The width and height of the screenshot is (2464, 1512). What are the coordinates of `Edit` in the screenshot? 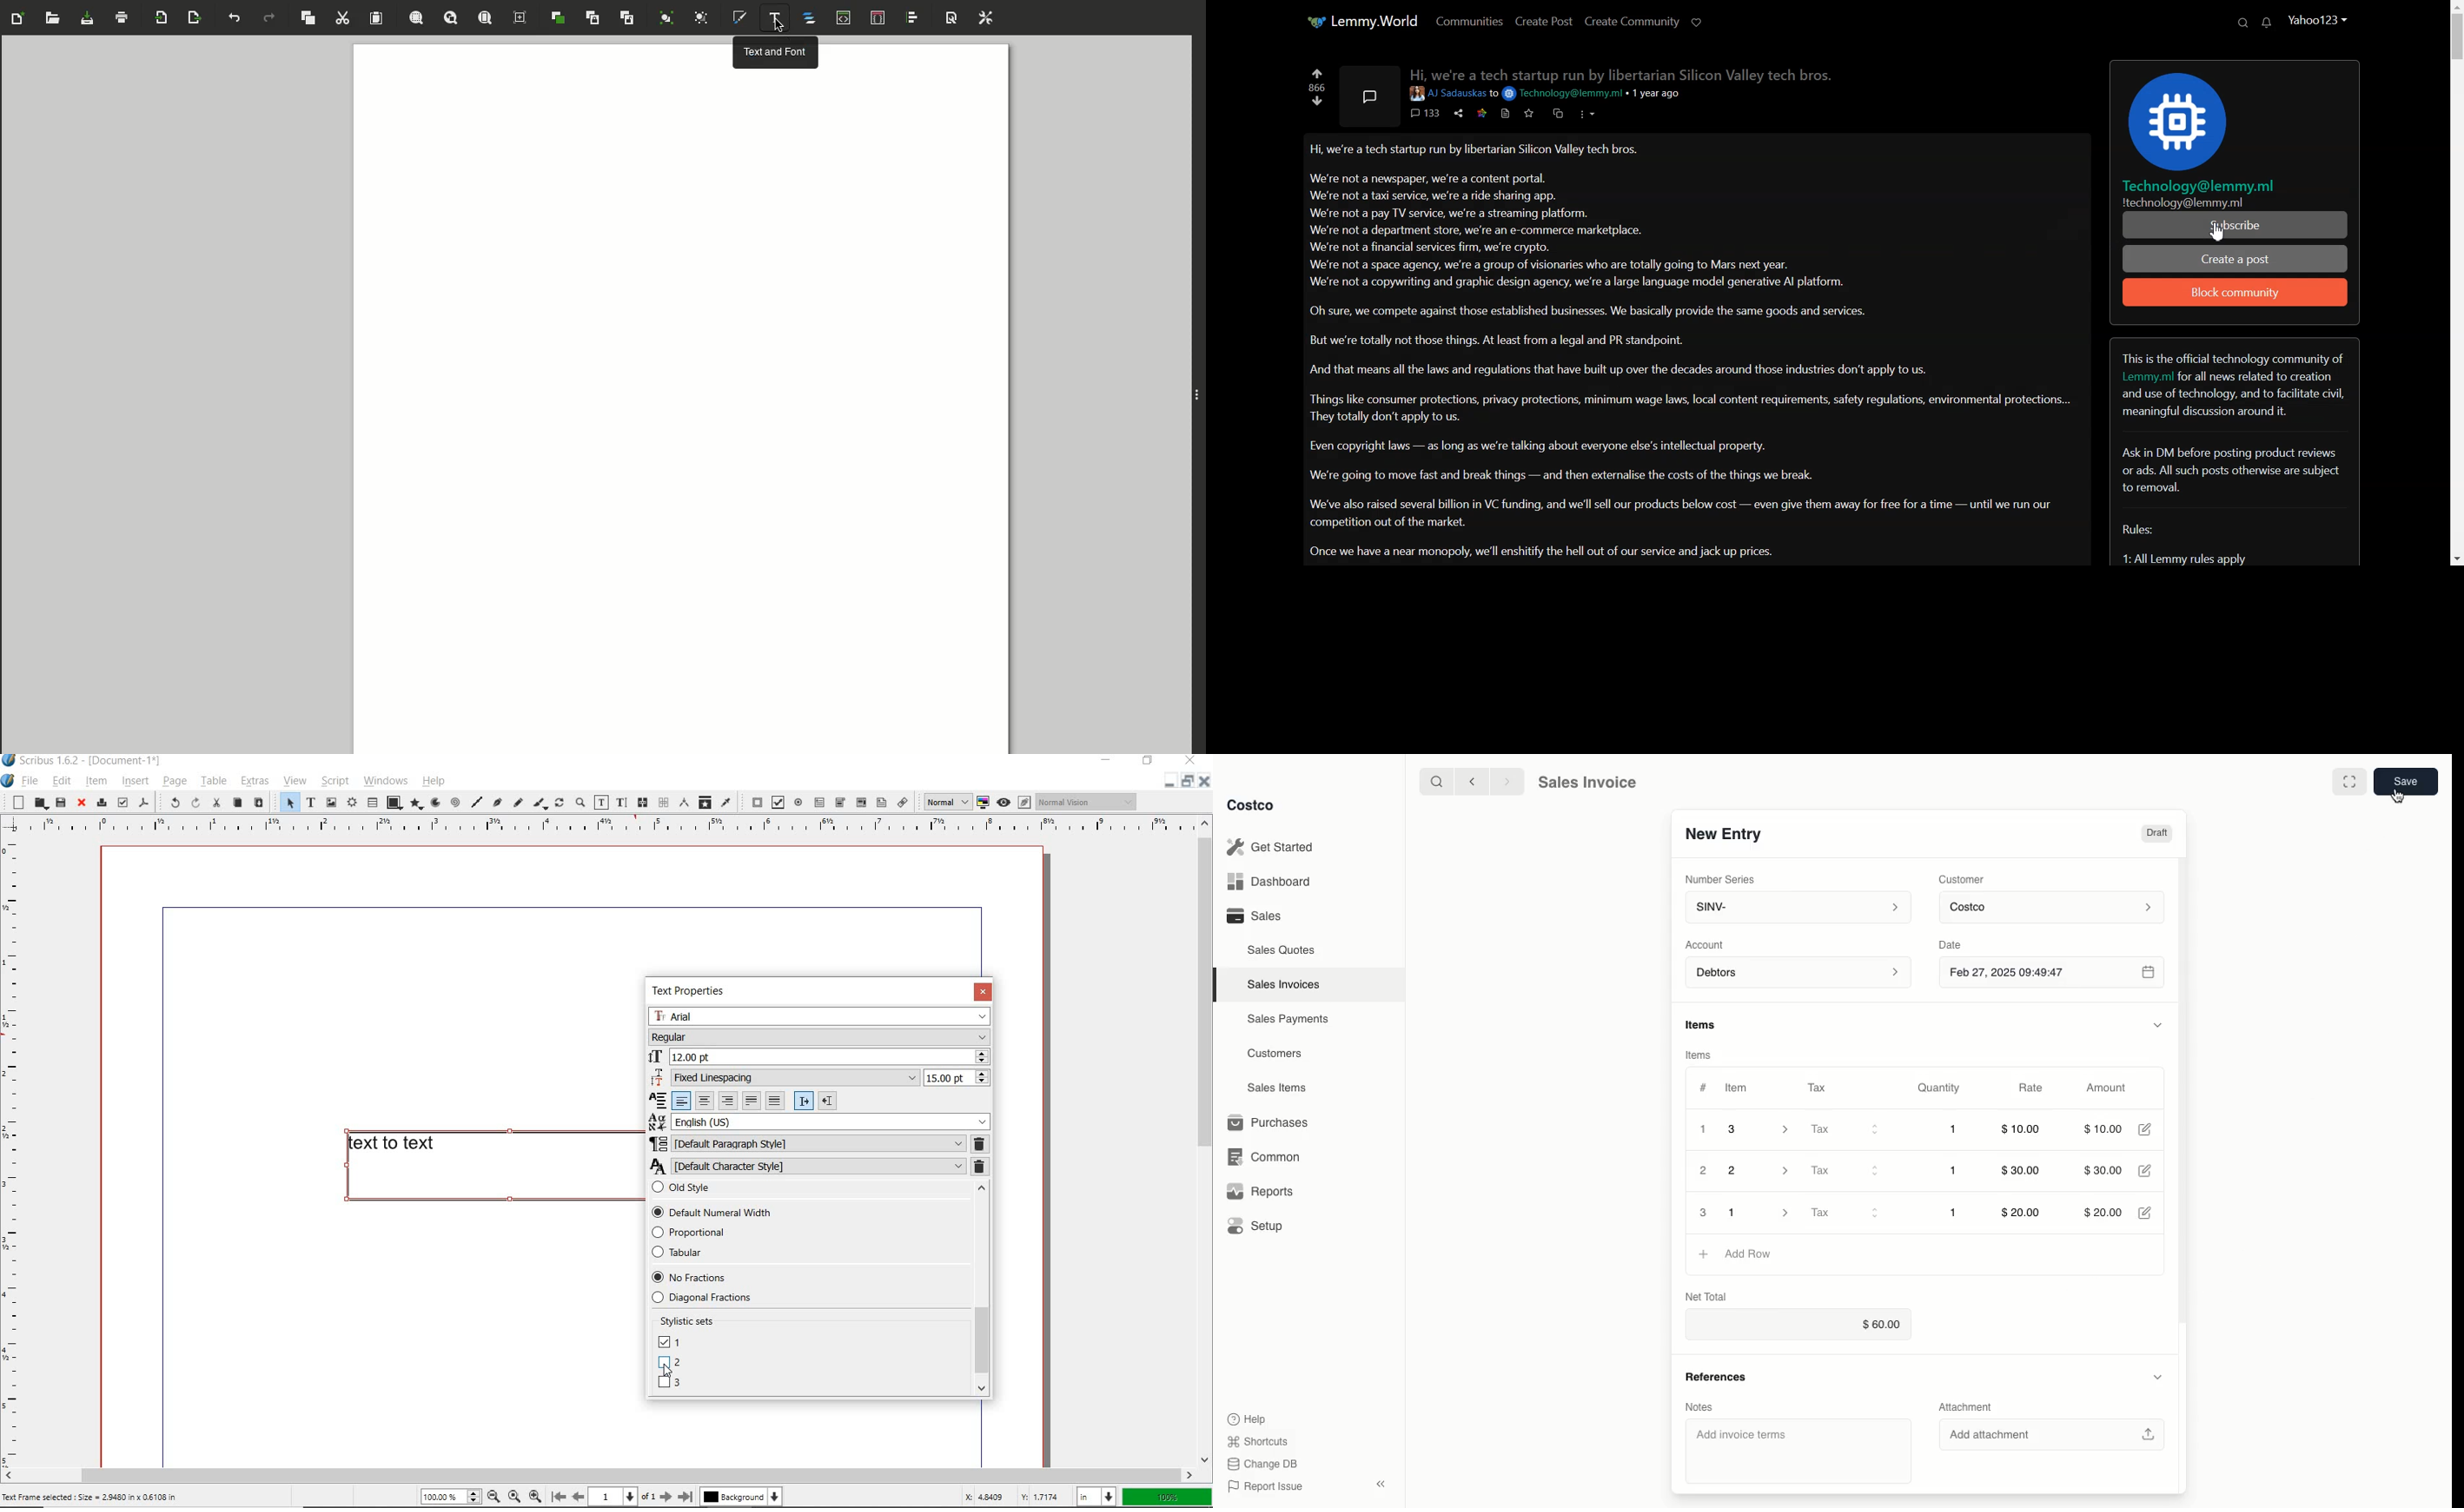 It's located at (2149, 1171).